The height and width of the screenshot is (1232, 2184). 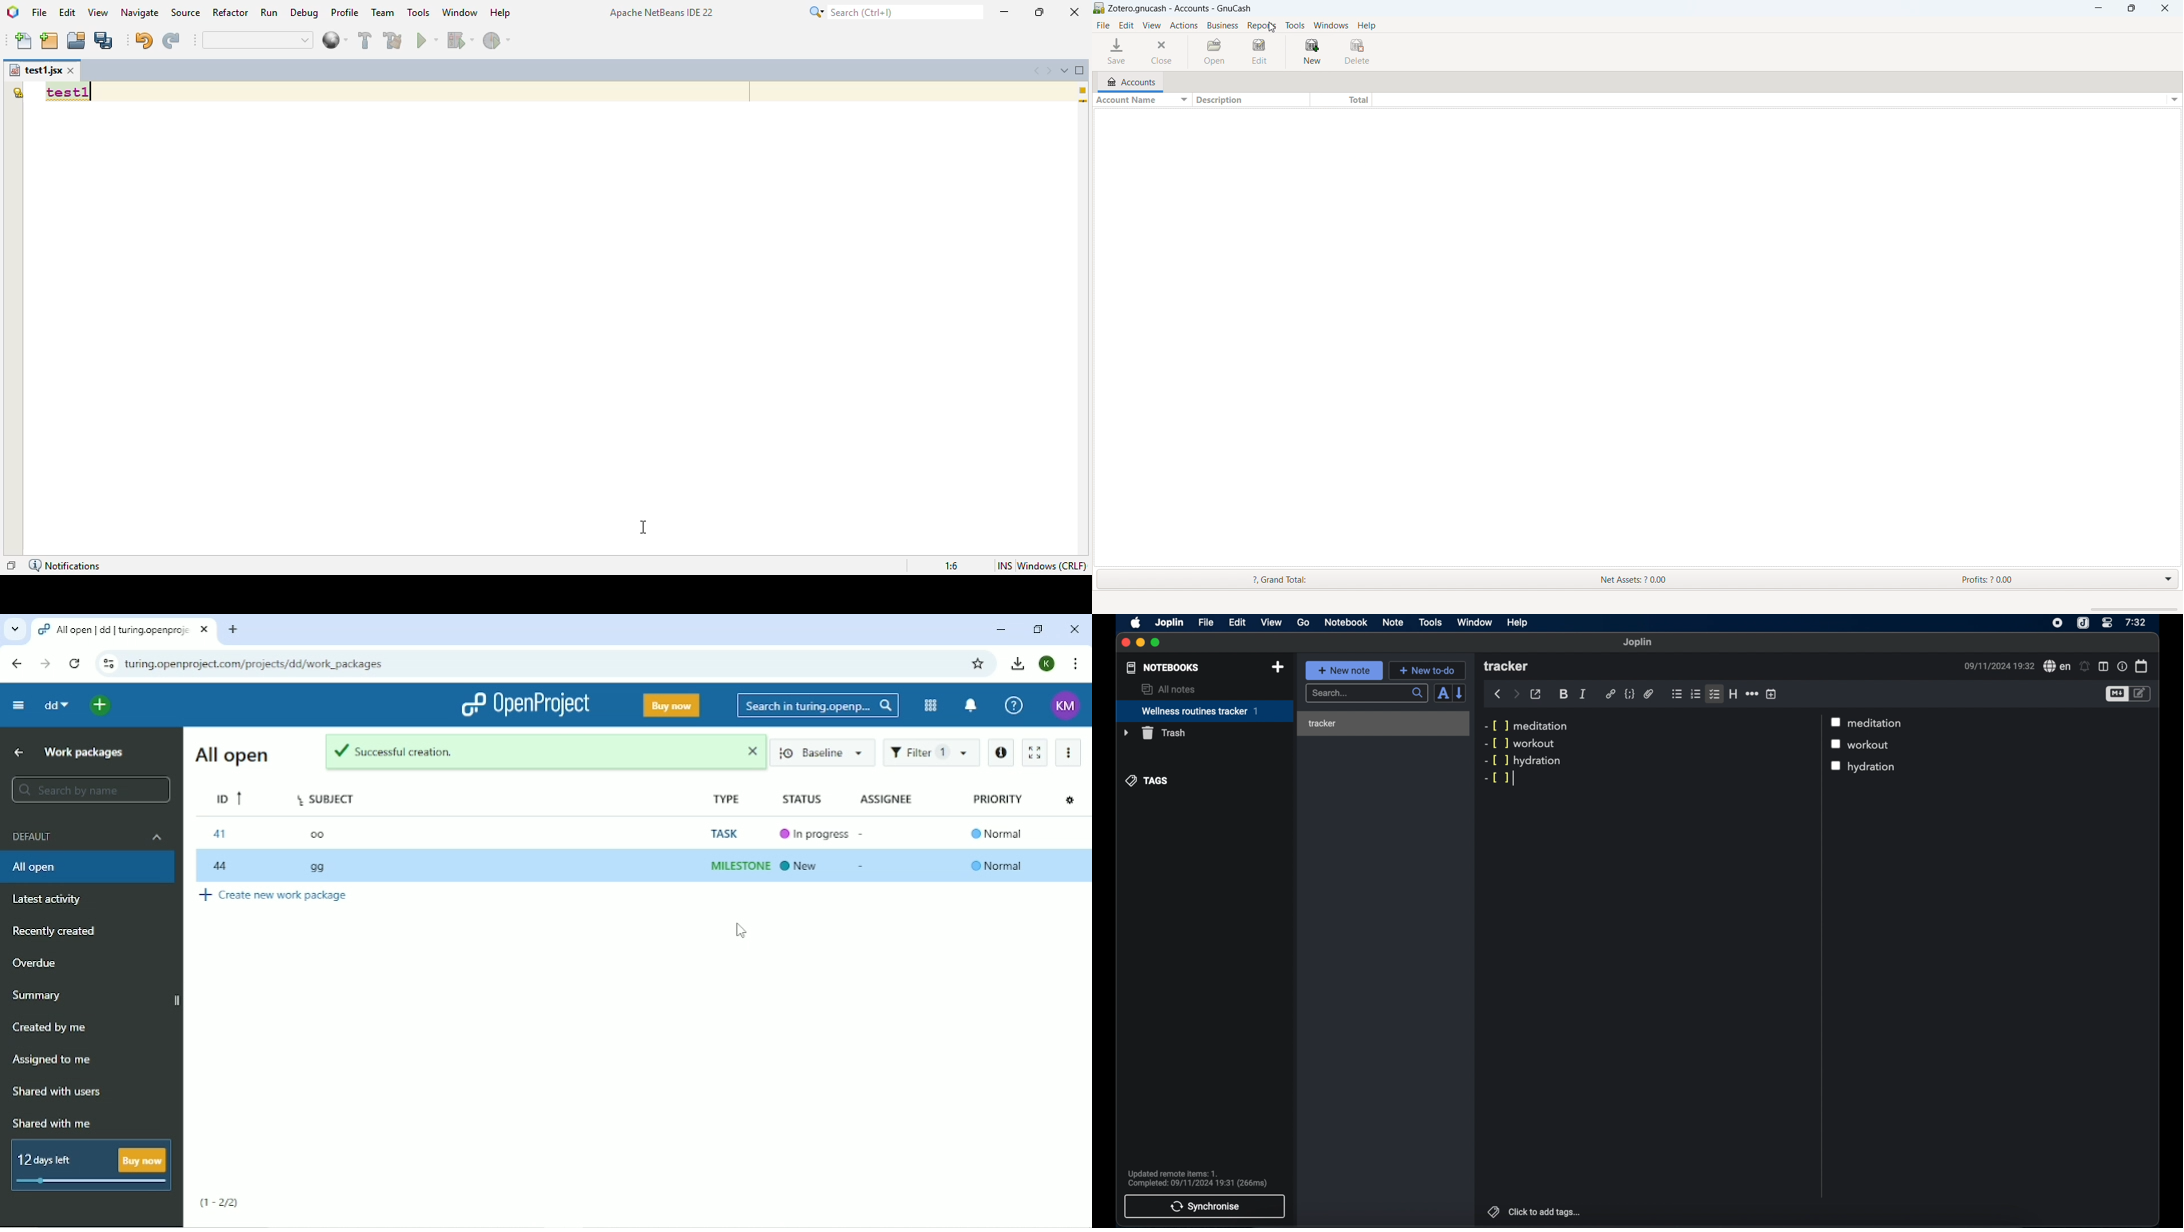 What do you see at coordinates (1518, 623) in the screenshot?
I see `help` at bounding box center [1518, 623].